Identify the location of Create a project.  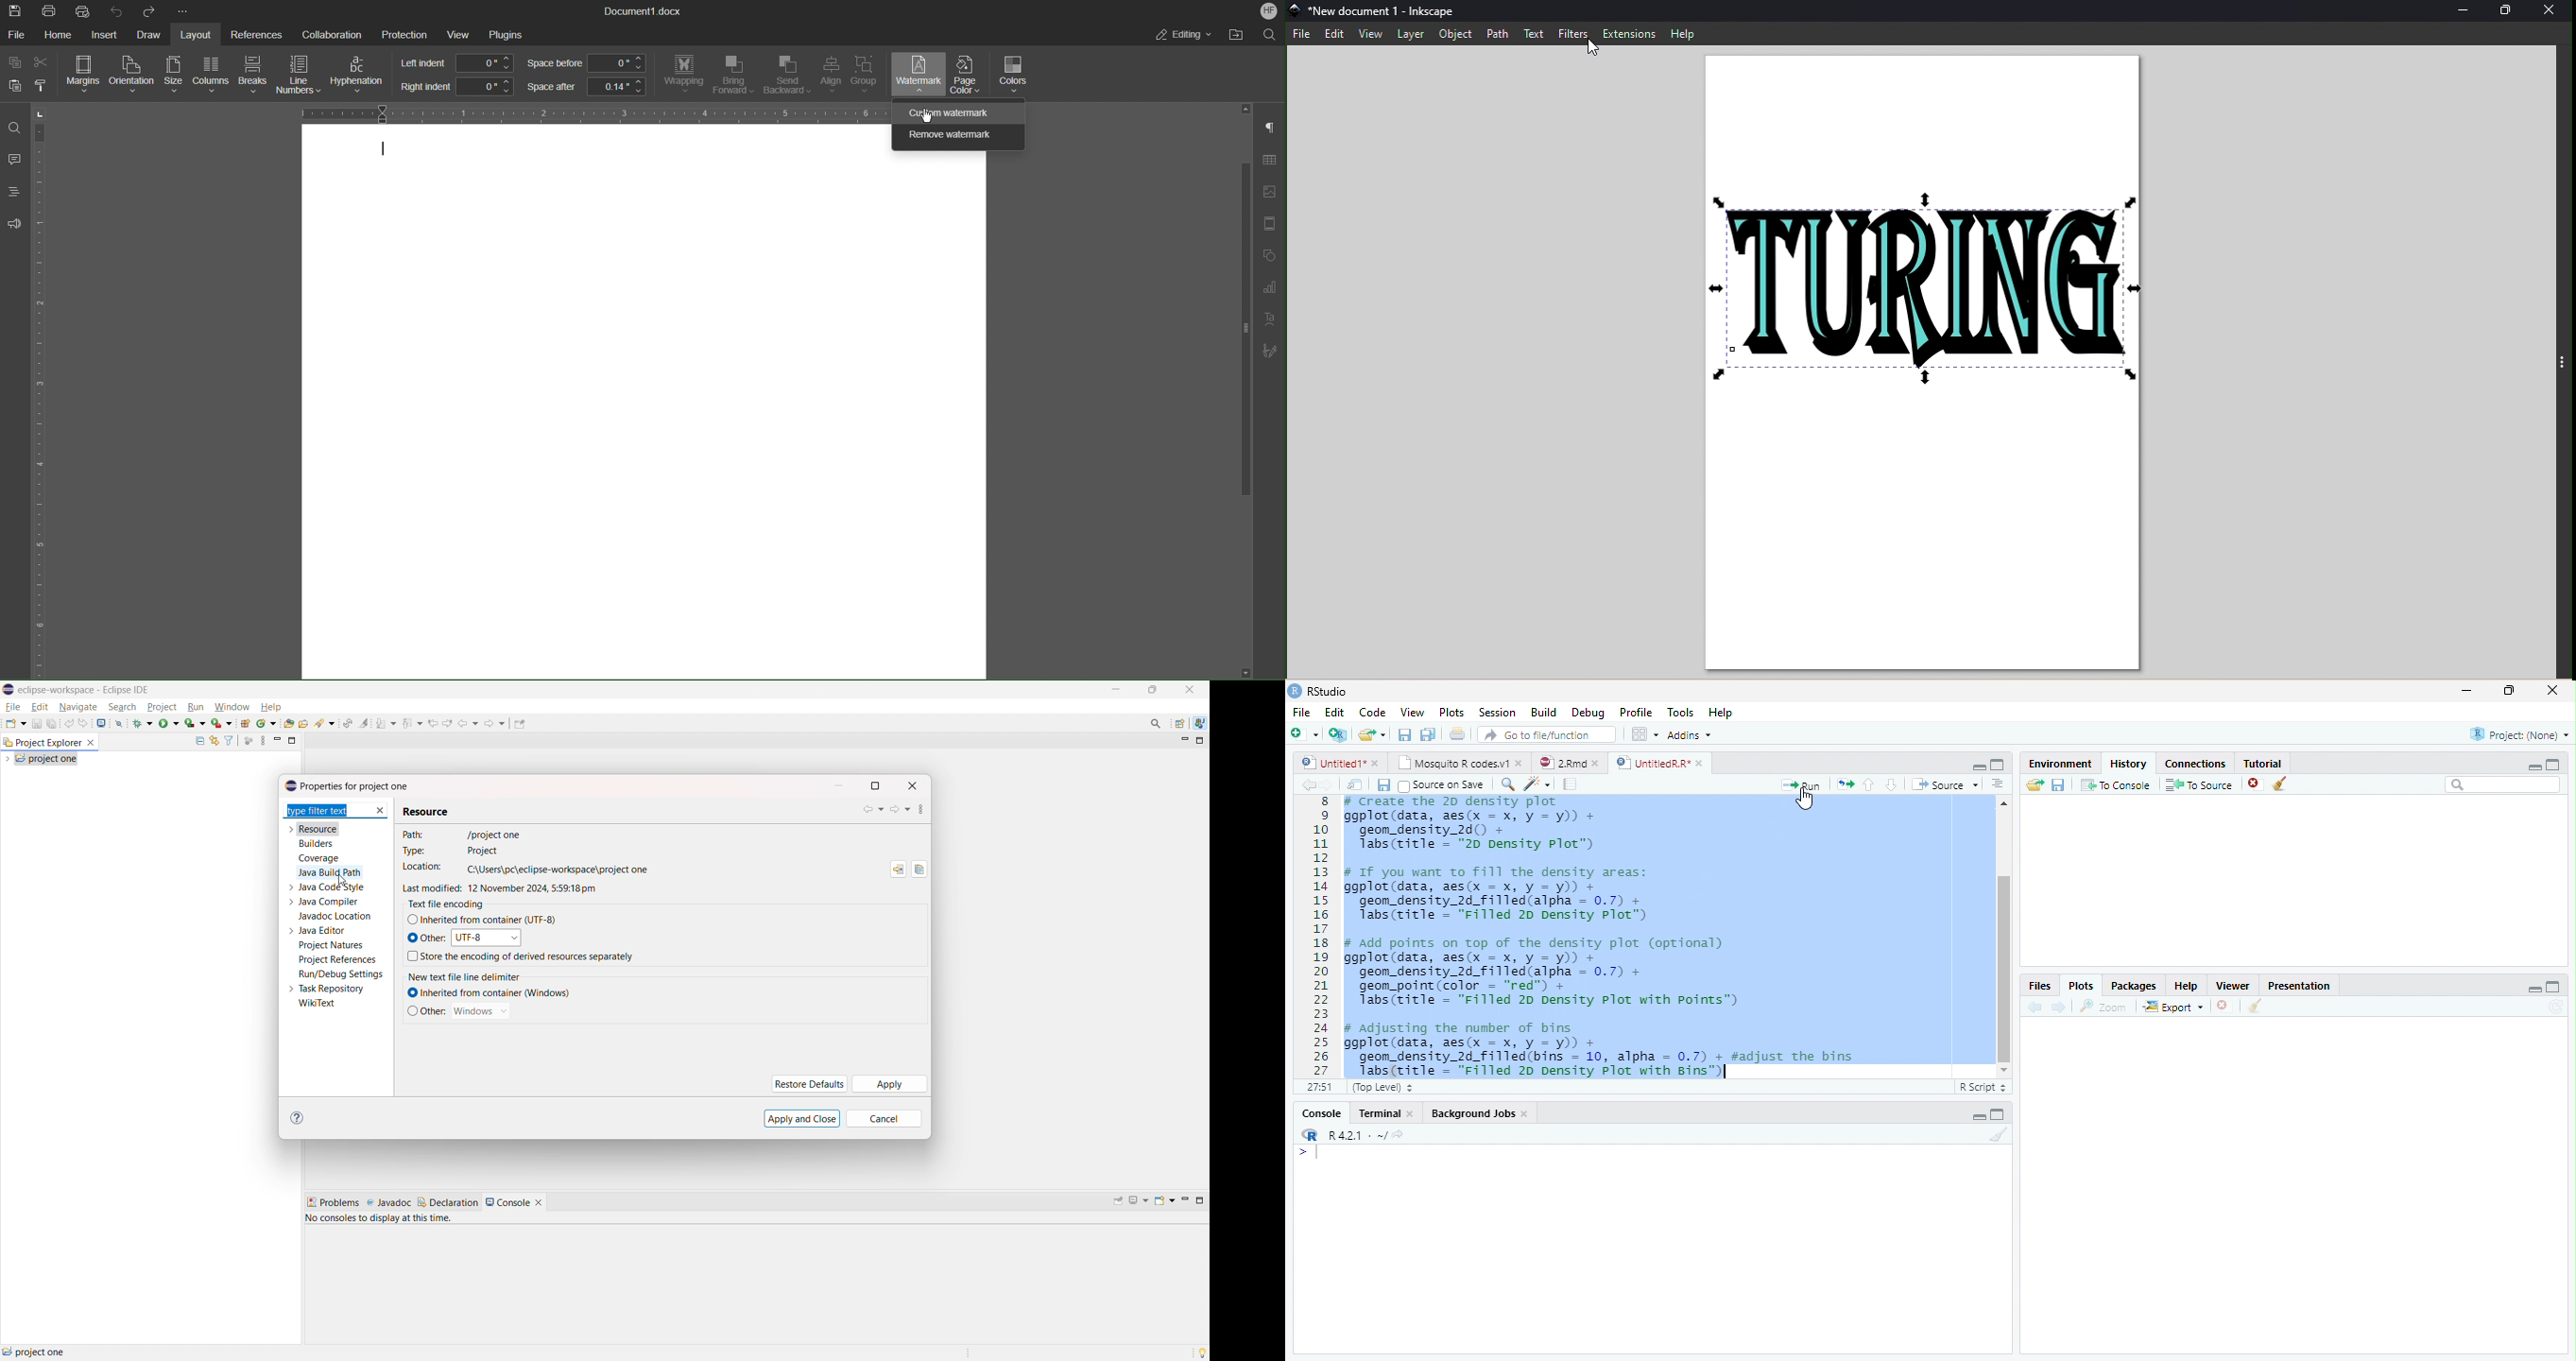
(1337, 734).